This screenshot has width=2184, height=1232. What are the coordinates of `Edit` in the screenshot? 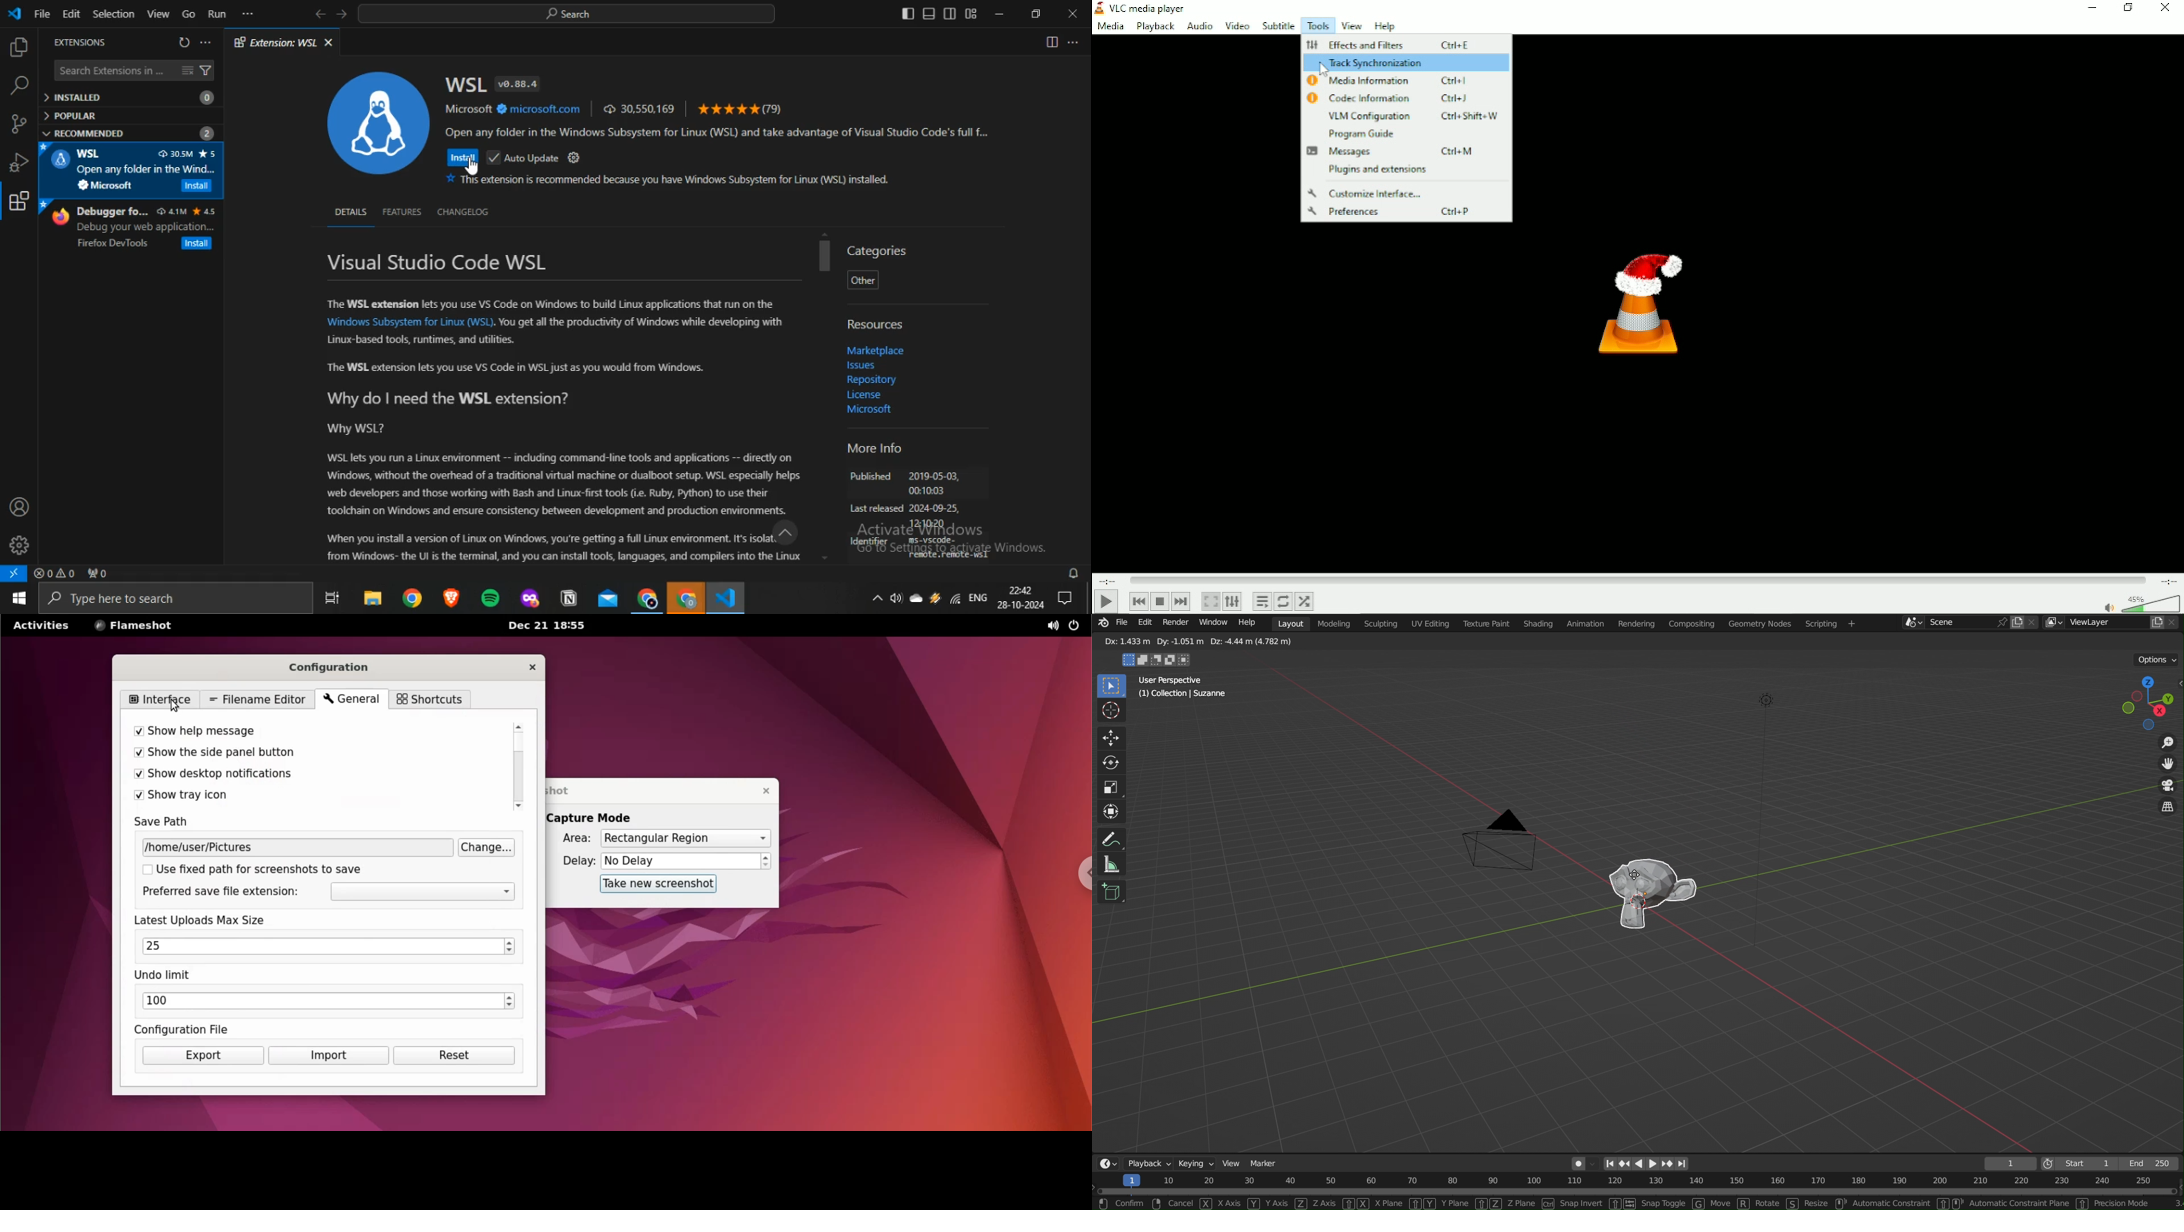 It's located at (70, 14).